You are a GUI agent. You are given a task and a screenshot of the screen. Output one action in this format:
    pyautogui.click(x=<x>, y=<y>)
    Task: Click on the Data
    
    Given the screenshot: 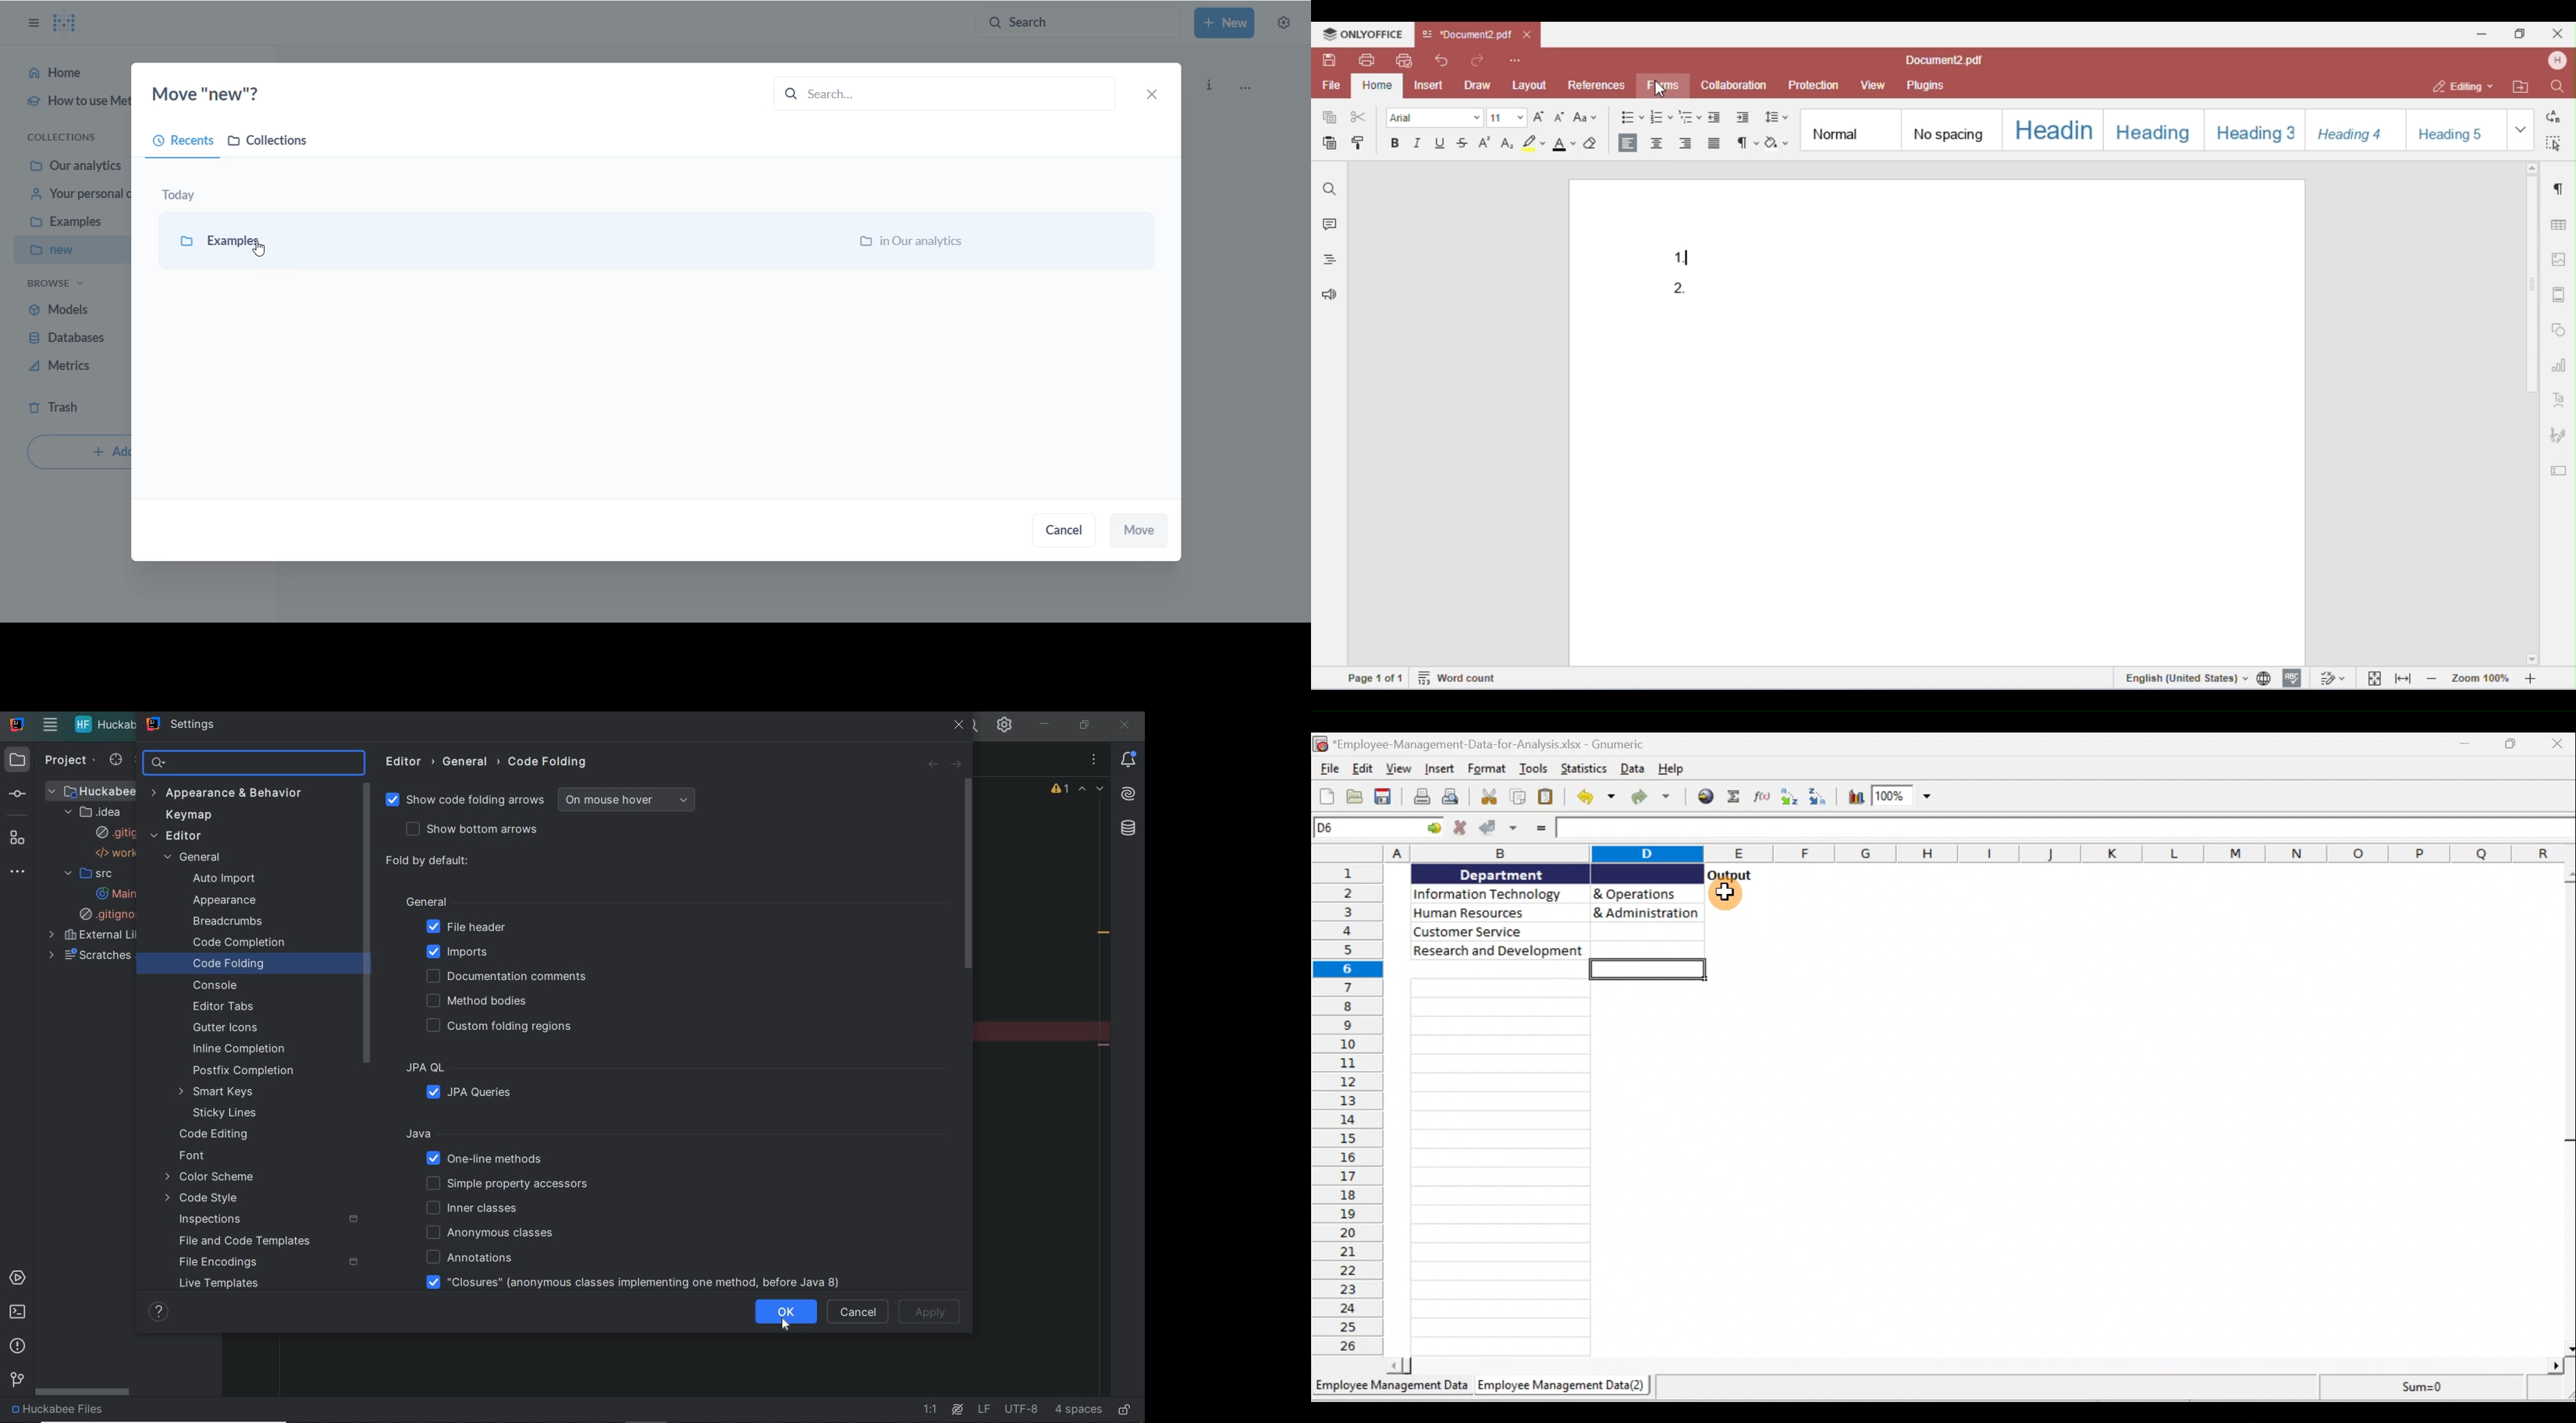 What is the action you would take?
    pyautogui.click(x=1633, y=769)
    